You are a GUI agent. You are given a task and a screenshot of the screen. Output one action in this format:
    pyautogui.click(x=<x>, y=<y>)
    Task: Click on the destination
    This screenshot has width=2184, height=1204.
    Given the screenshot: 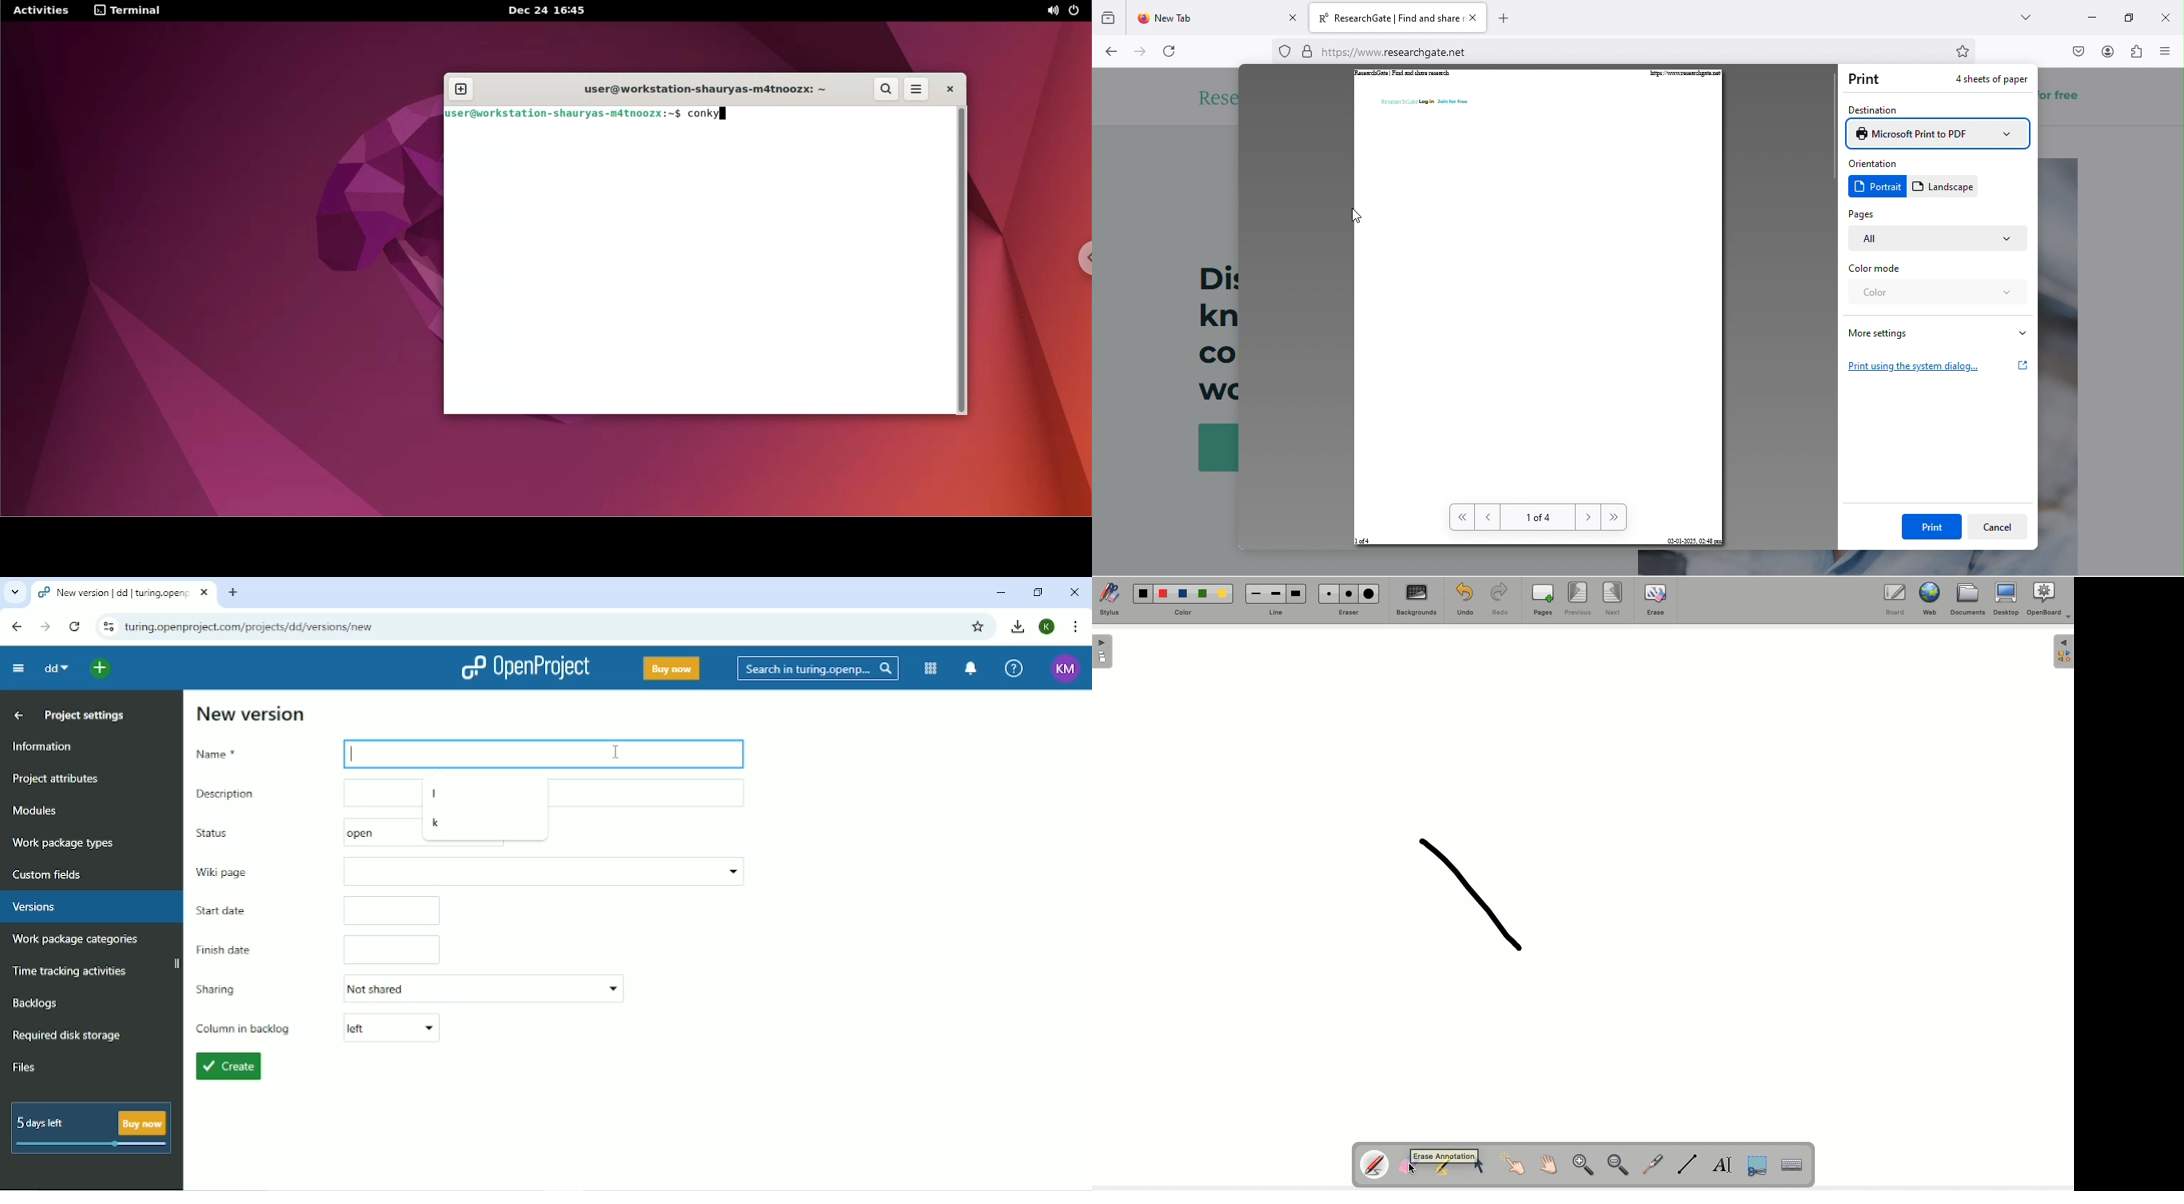 What is the action you would take?
    pyautogui.click(x=1881, y=108)
    